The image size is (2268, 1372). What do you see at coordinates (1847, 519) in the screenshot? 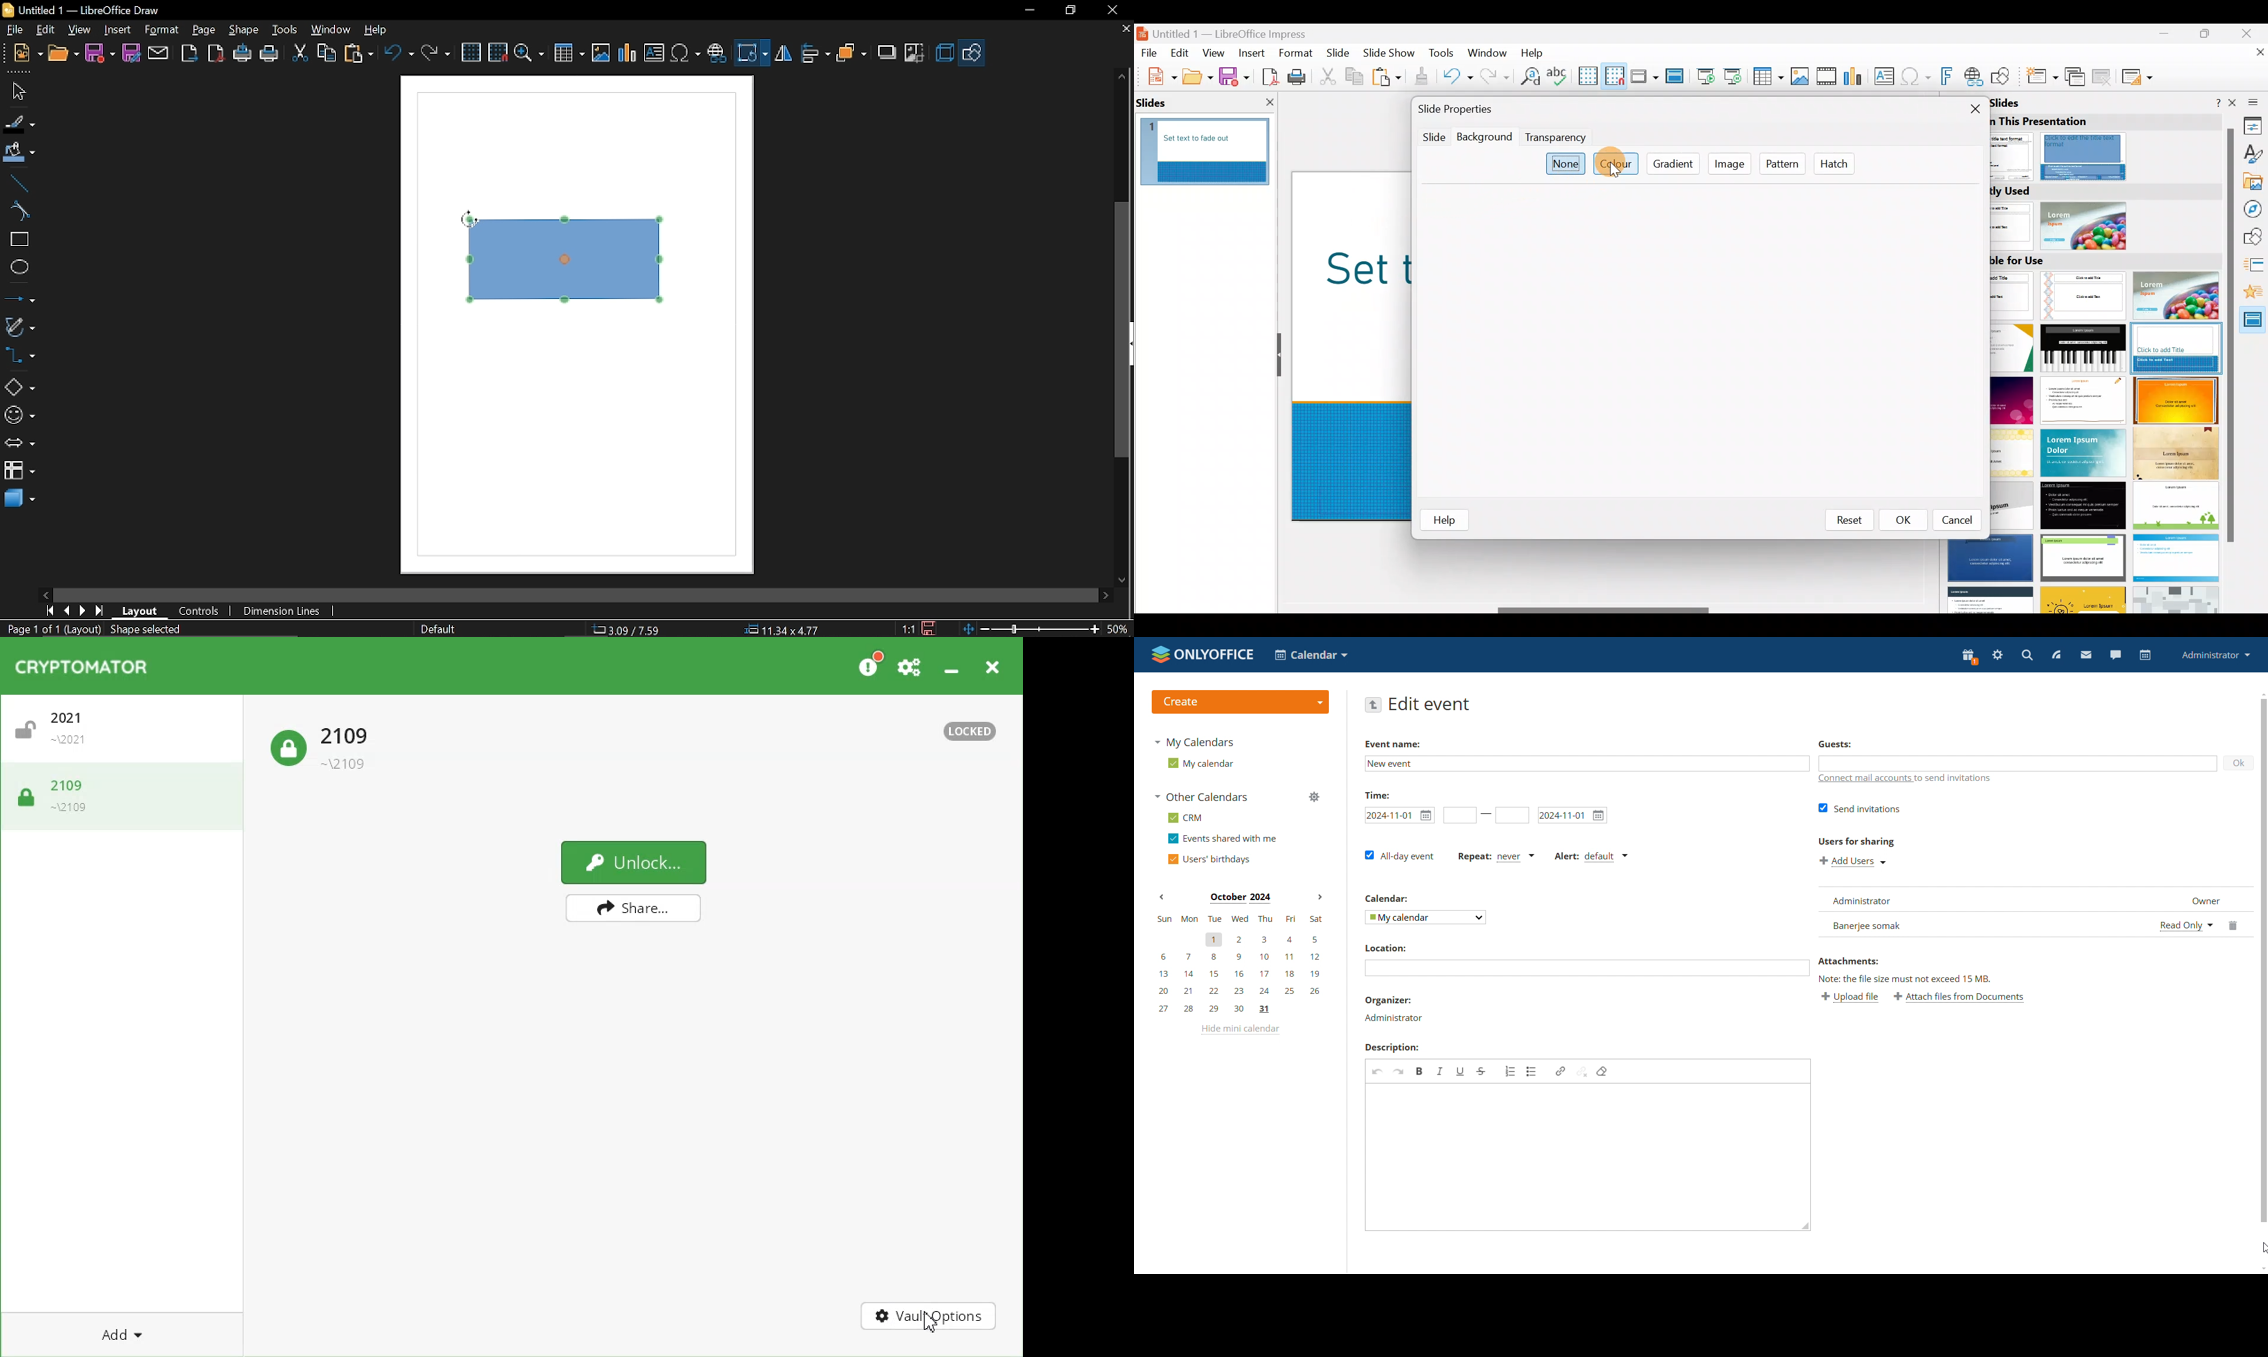
I see `Reset` at bounding box center [1847, 519].